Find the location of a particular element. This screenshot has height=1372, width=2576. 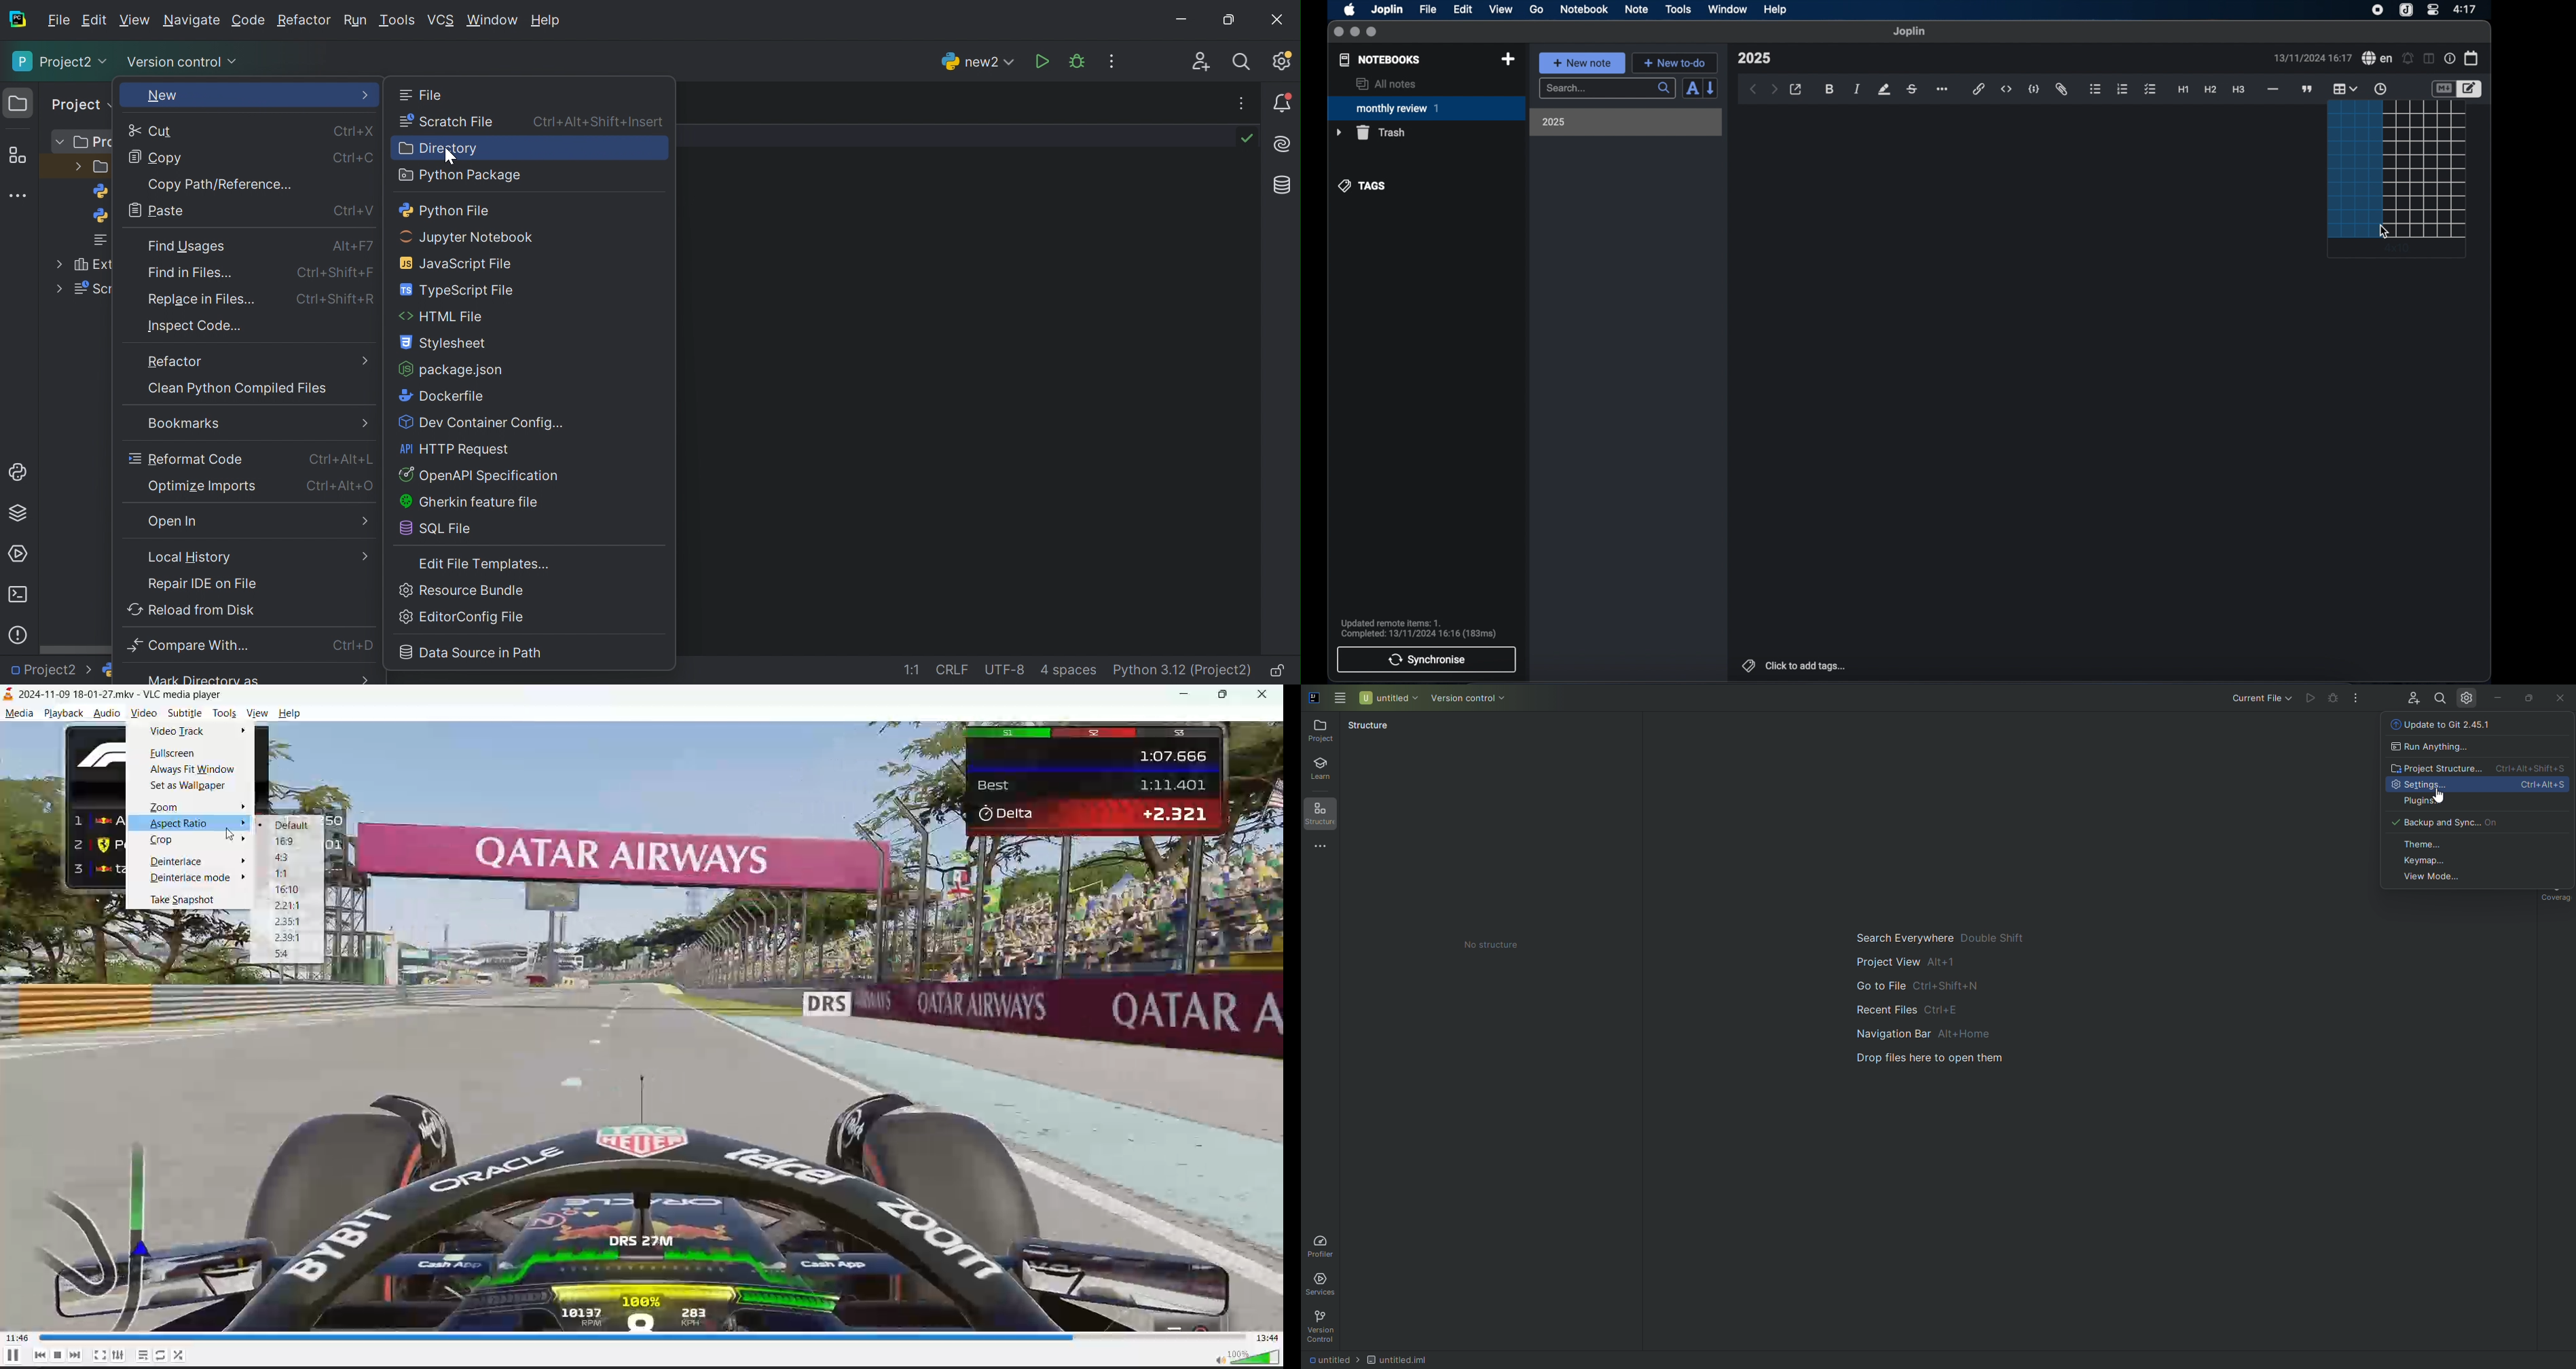

note title is located at coordinates (1754, 58).